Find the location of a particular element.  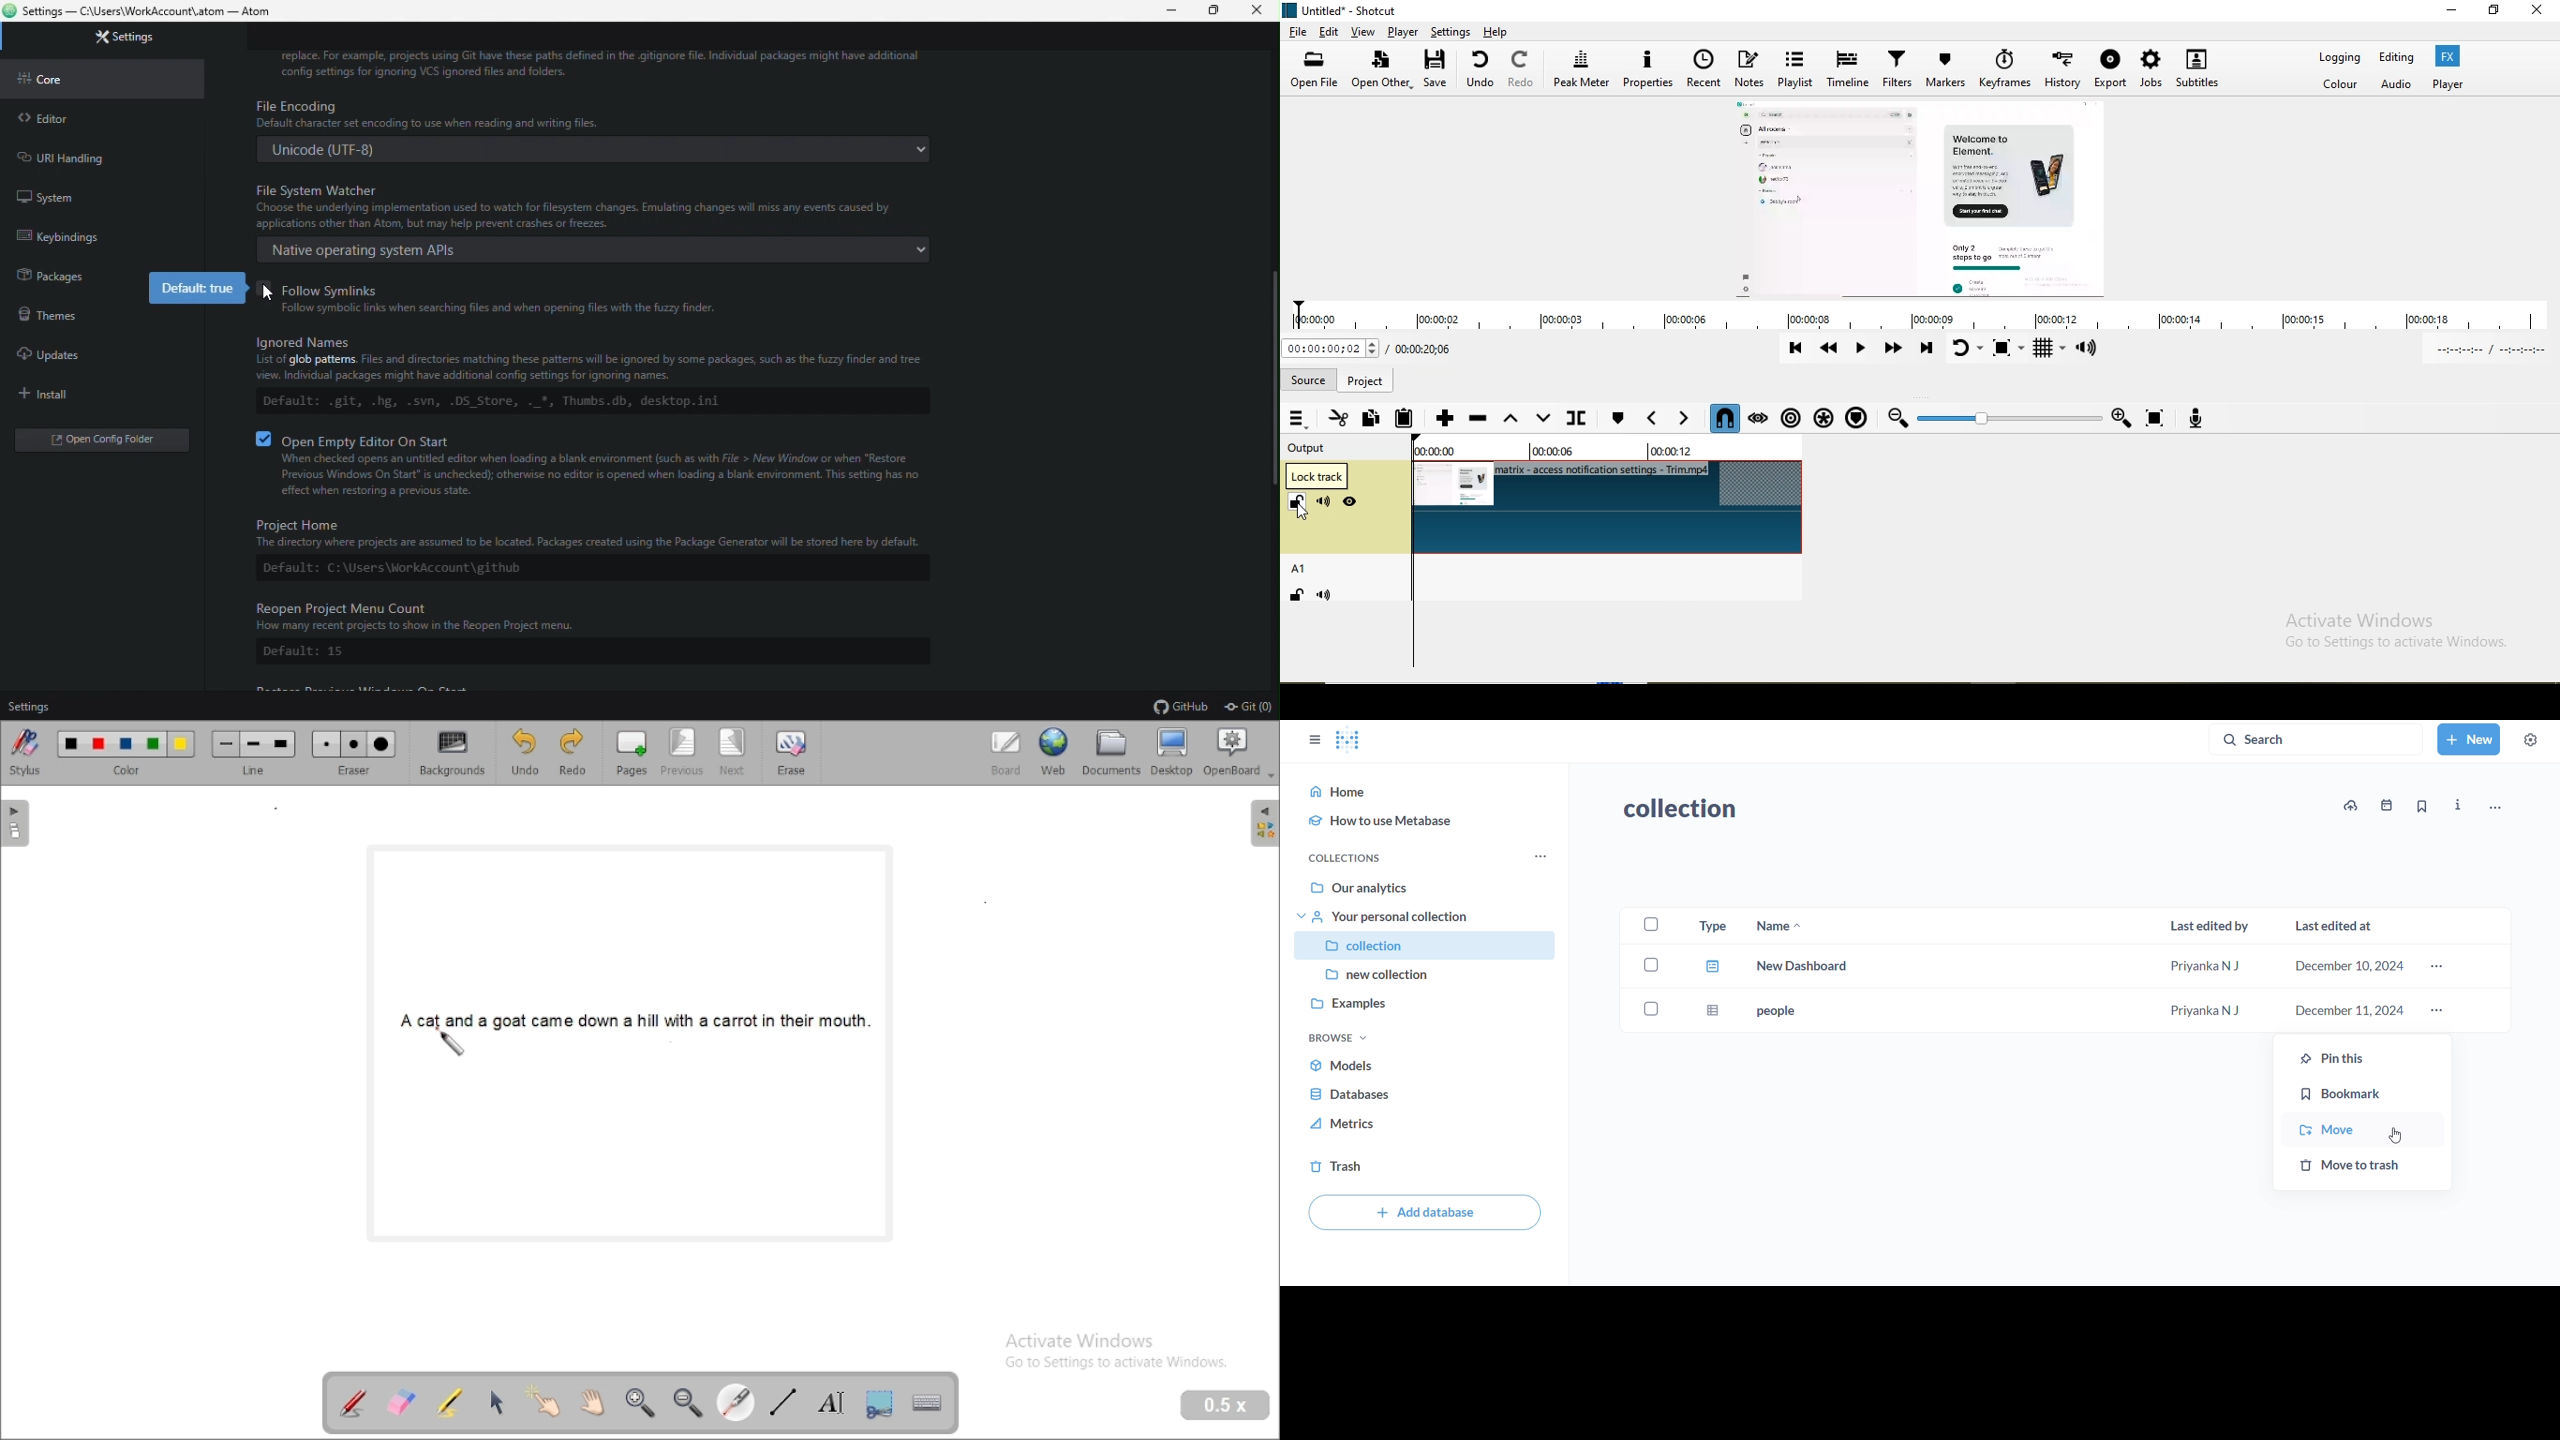

Markers is located at coordinates (1946, 70).